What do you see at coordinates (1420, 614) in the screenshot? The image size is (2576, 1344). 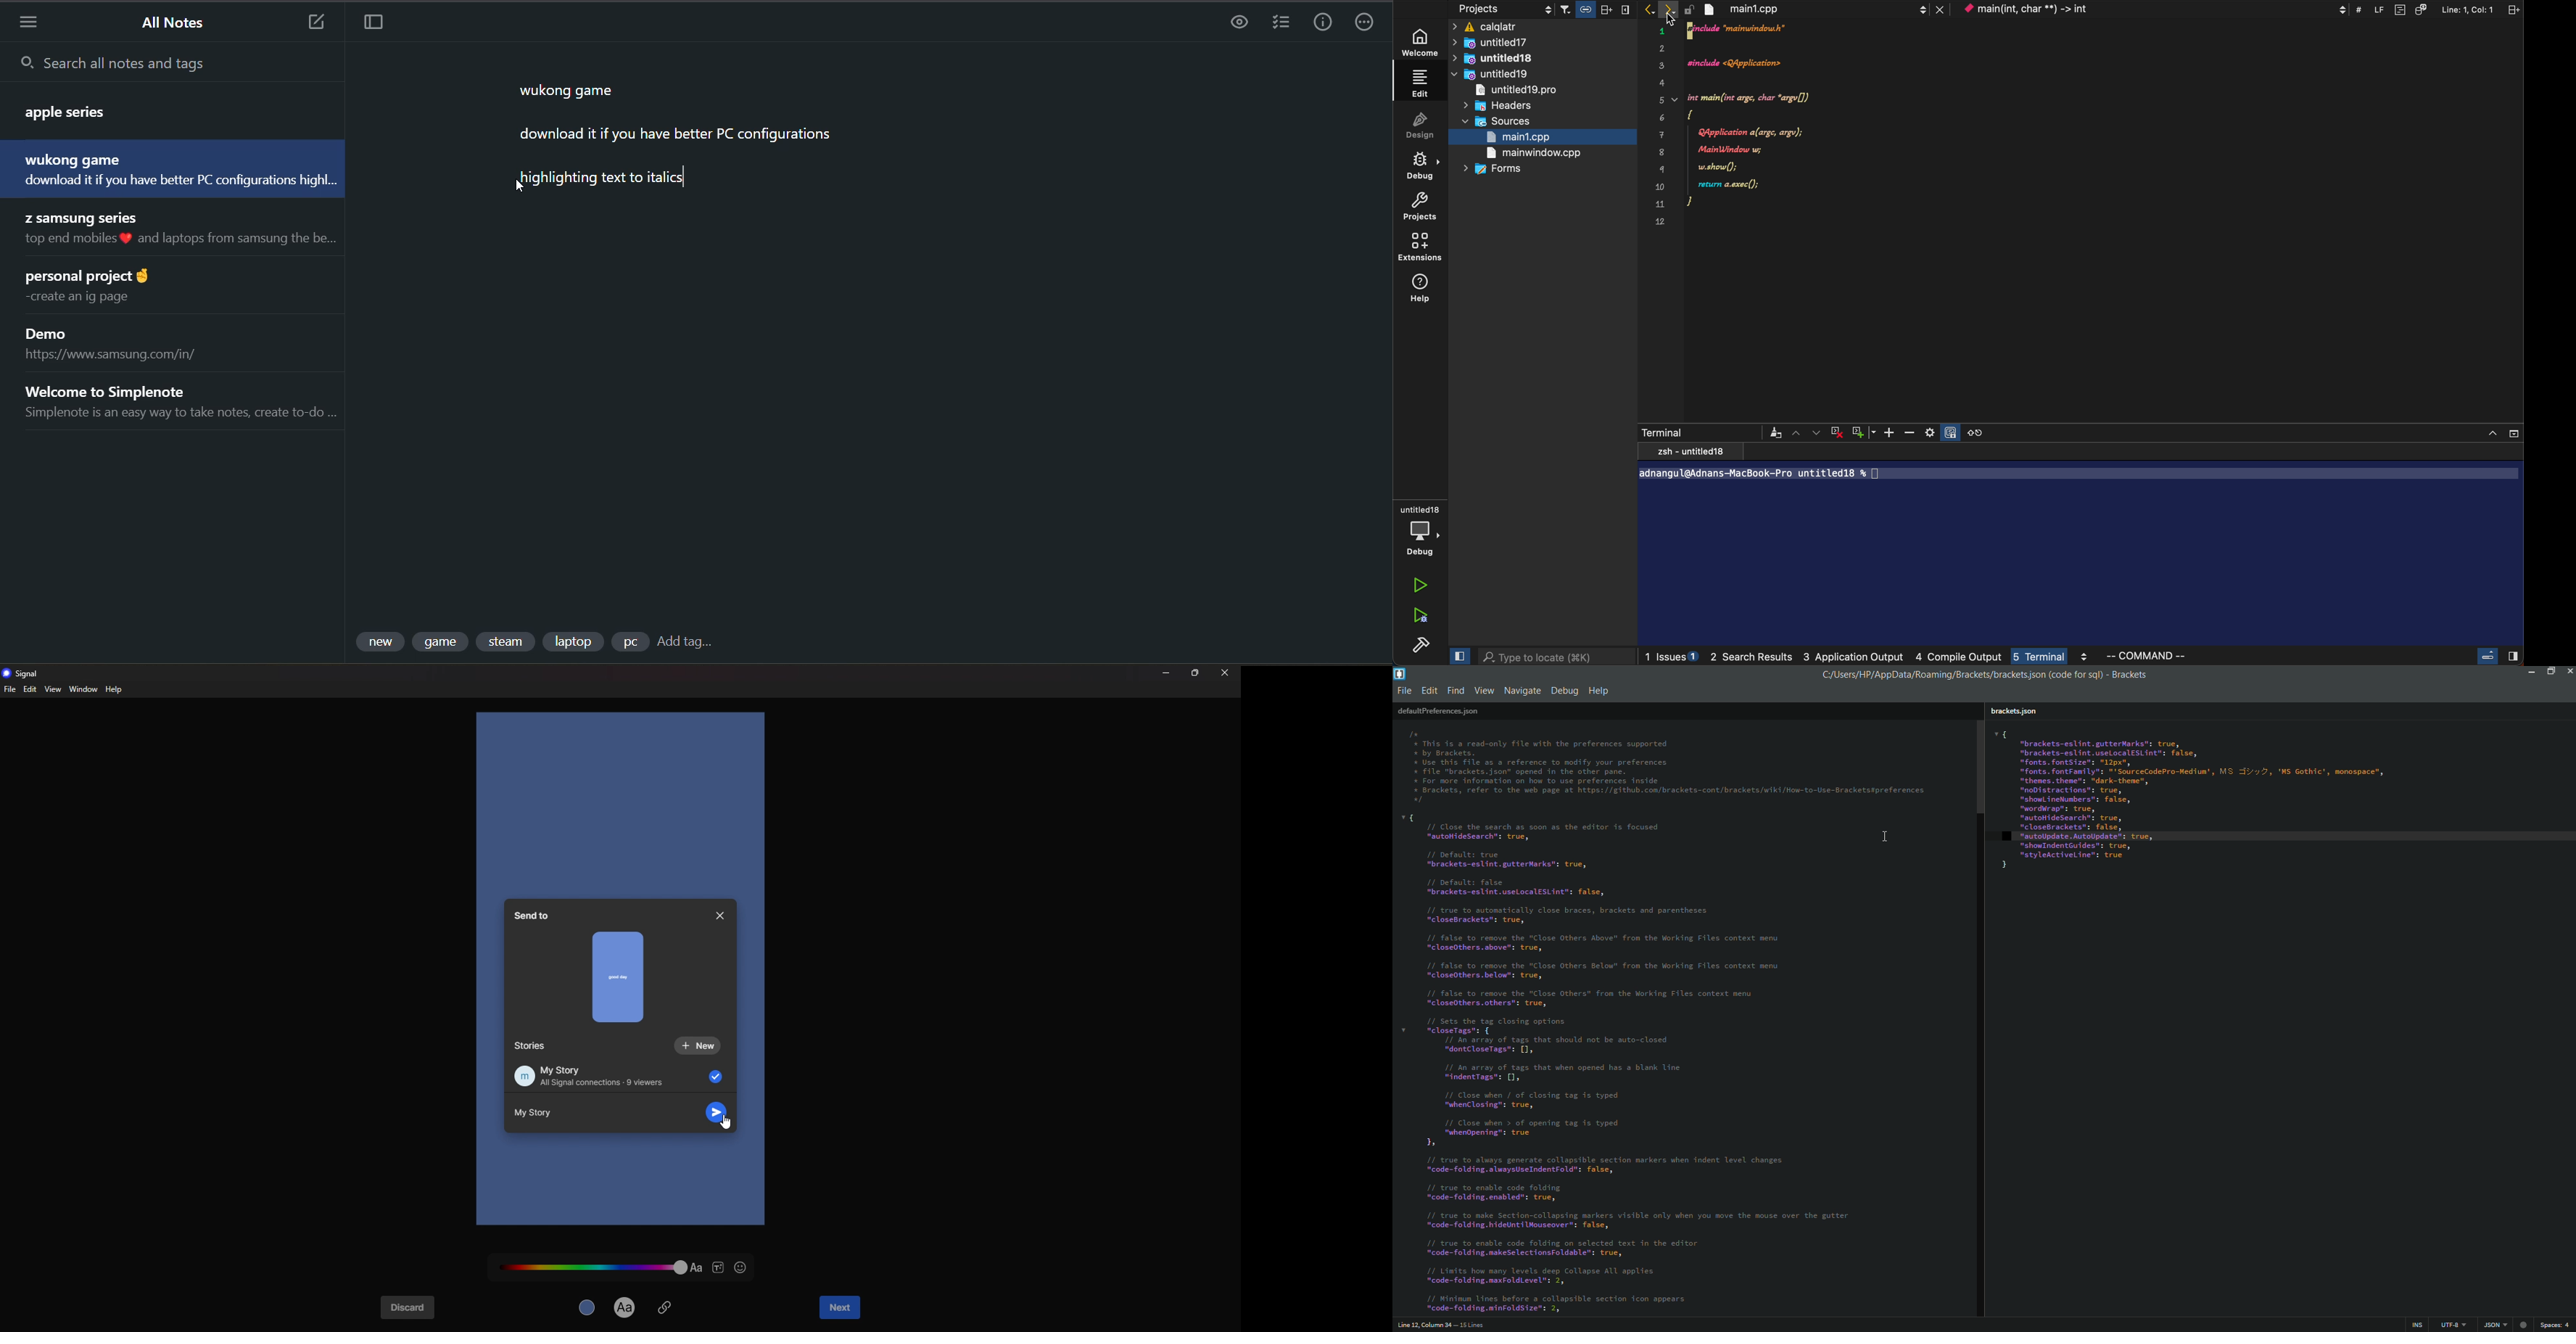 I see `run debug` at bounding box center [1420, 614].